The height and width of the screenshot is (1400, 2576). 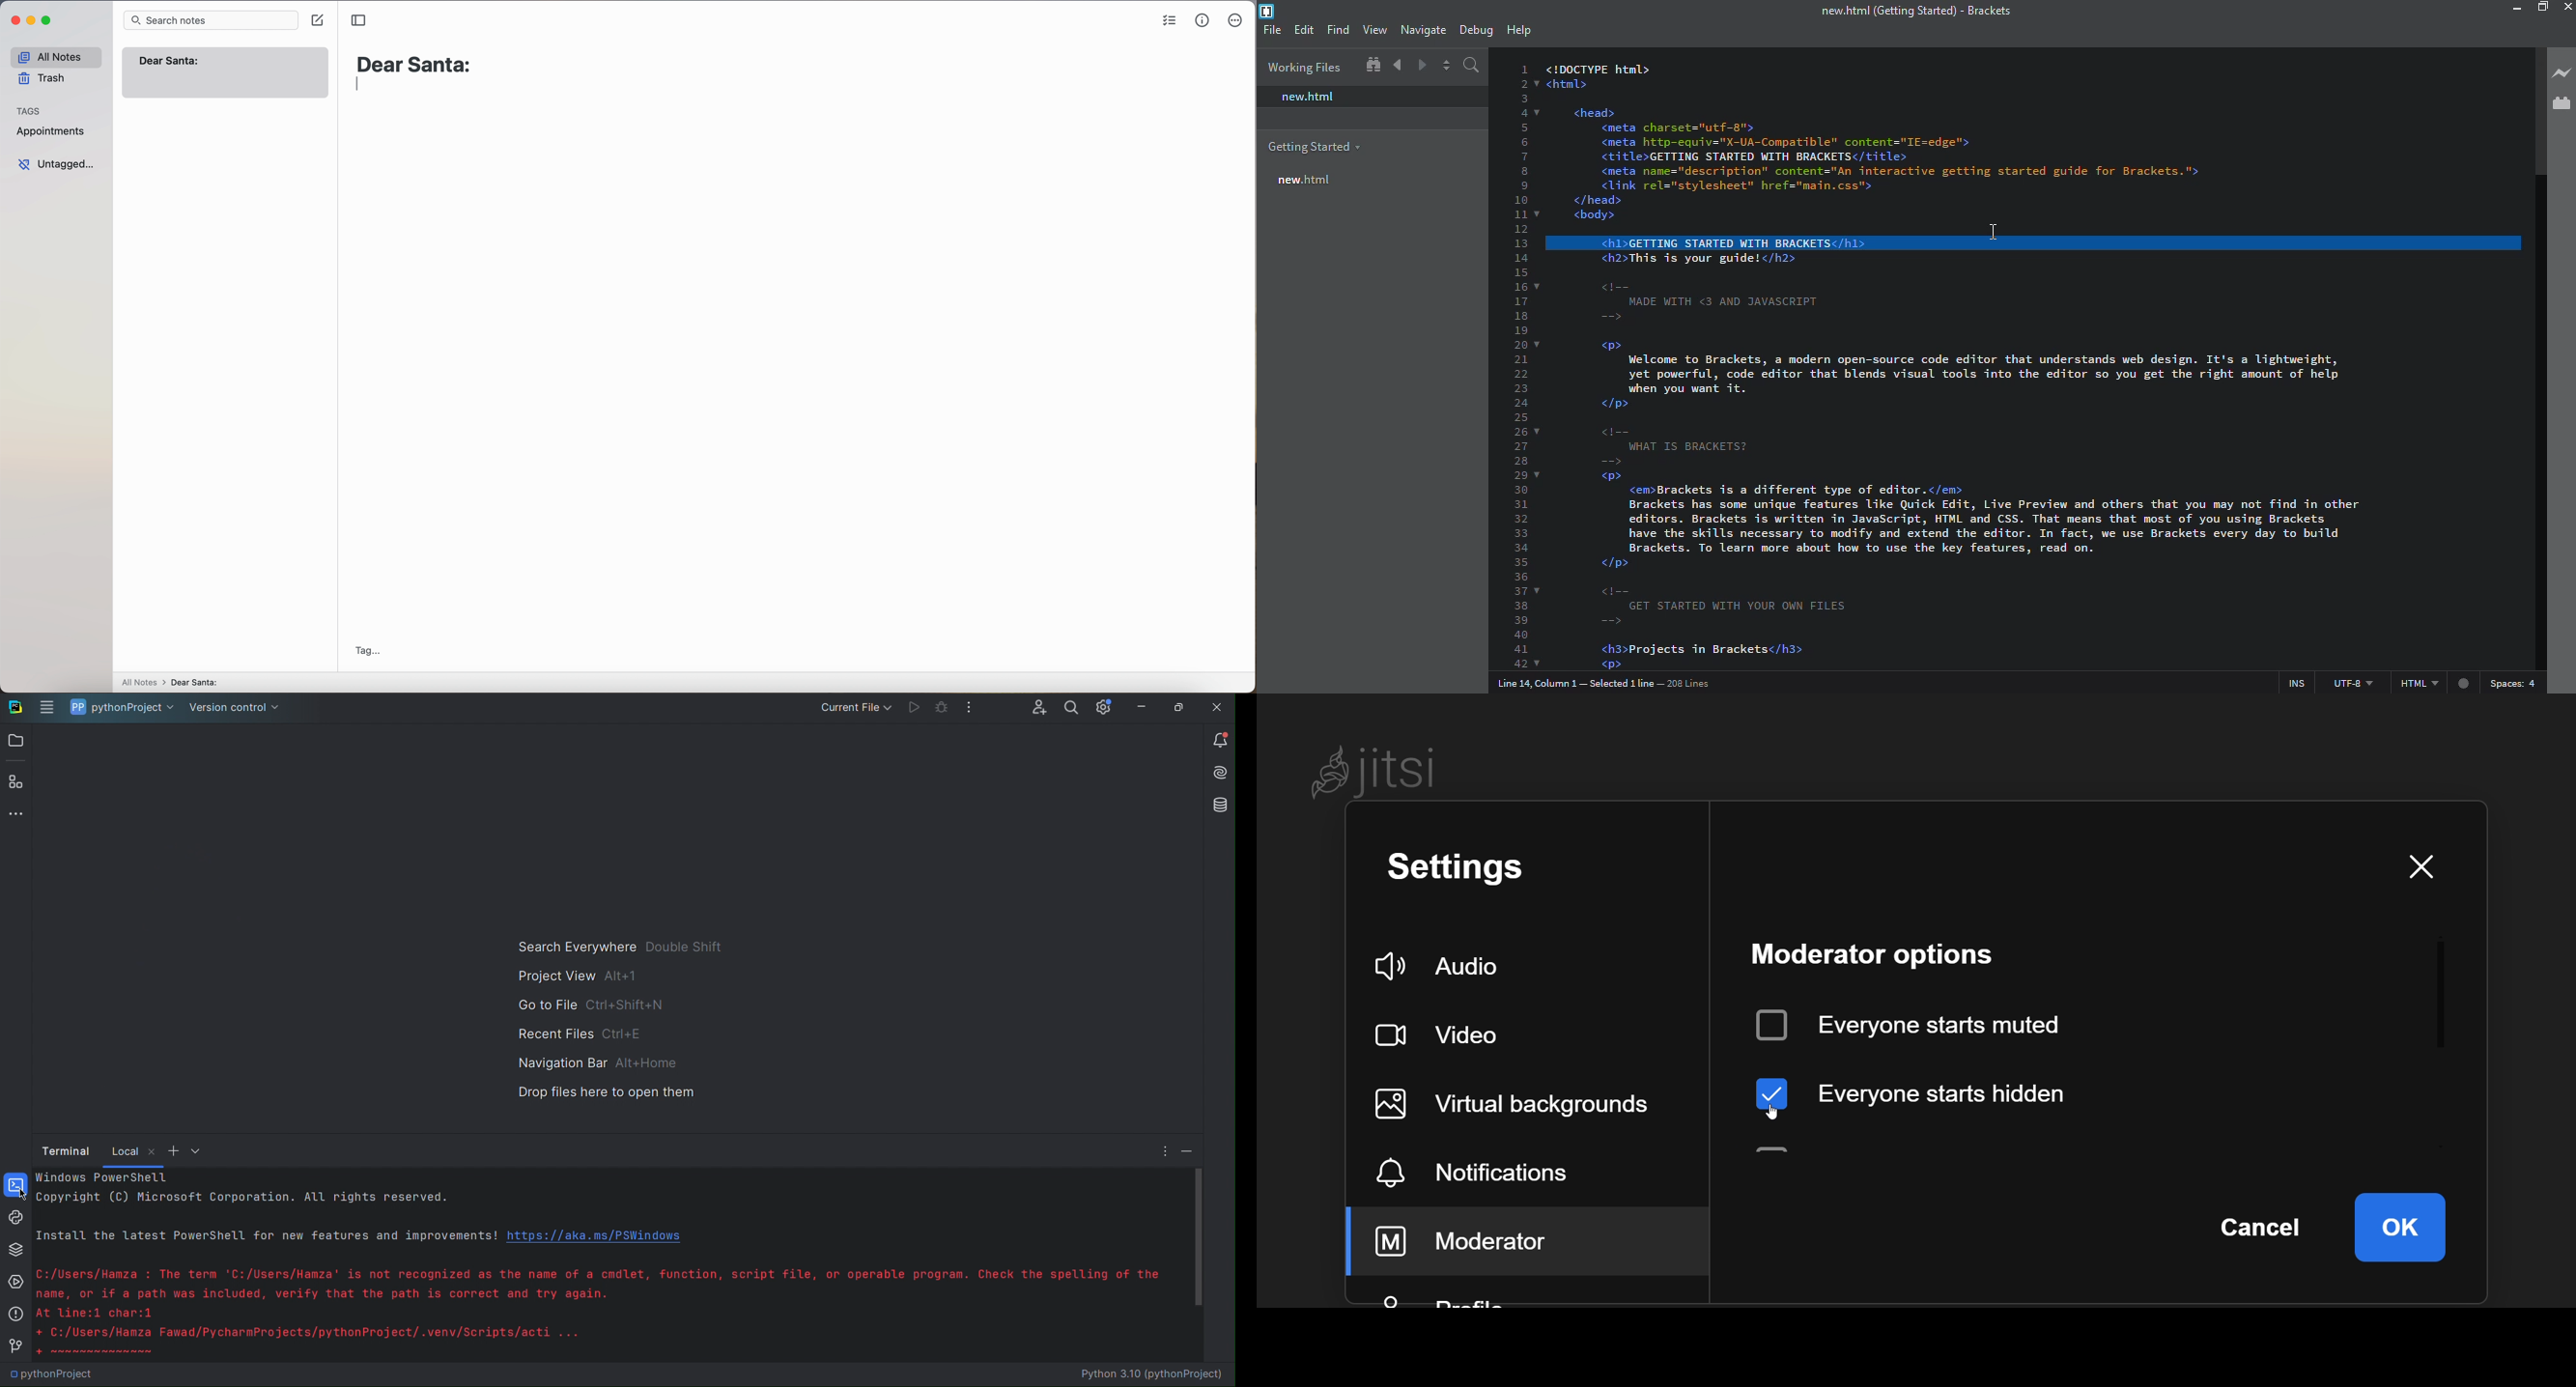 What do you see at coordinates (2561, 104) in the screenshot?
I see `extension manager` at bounding box center [2561, 104].